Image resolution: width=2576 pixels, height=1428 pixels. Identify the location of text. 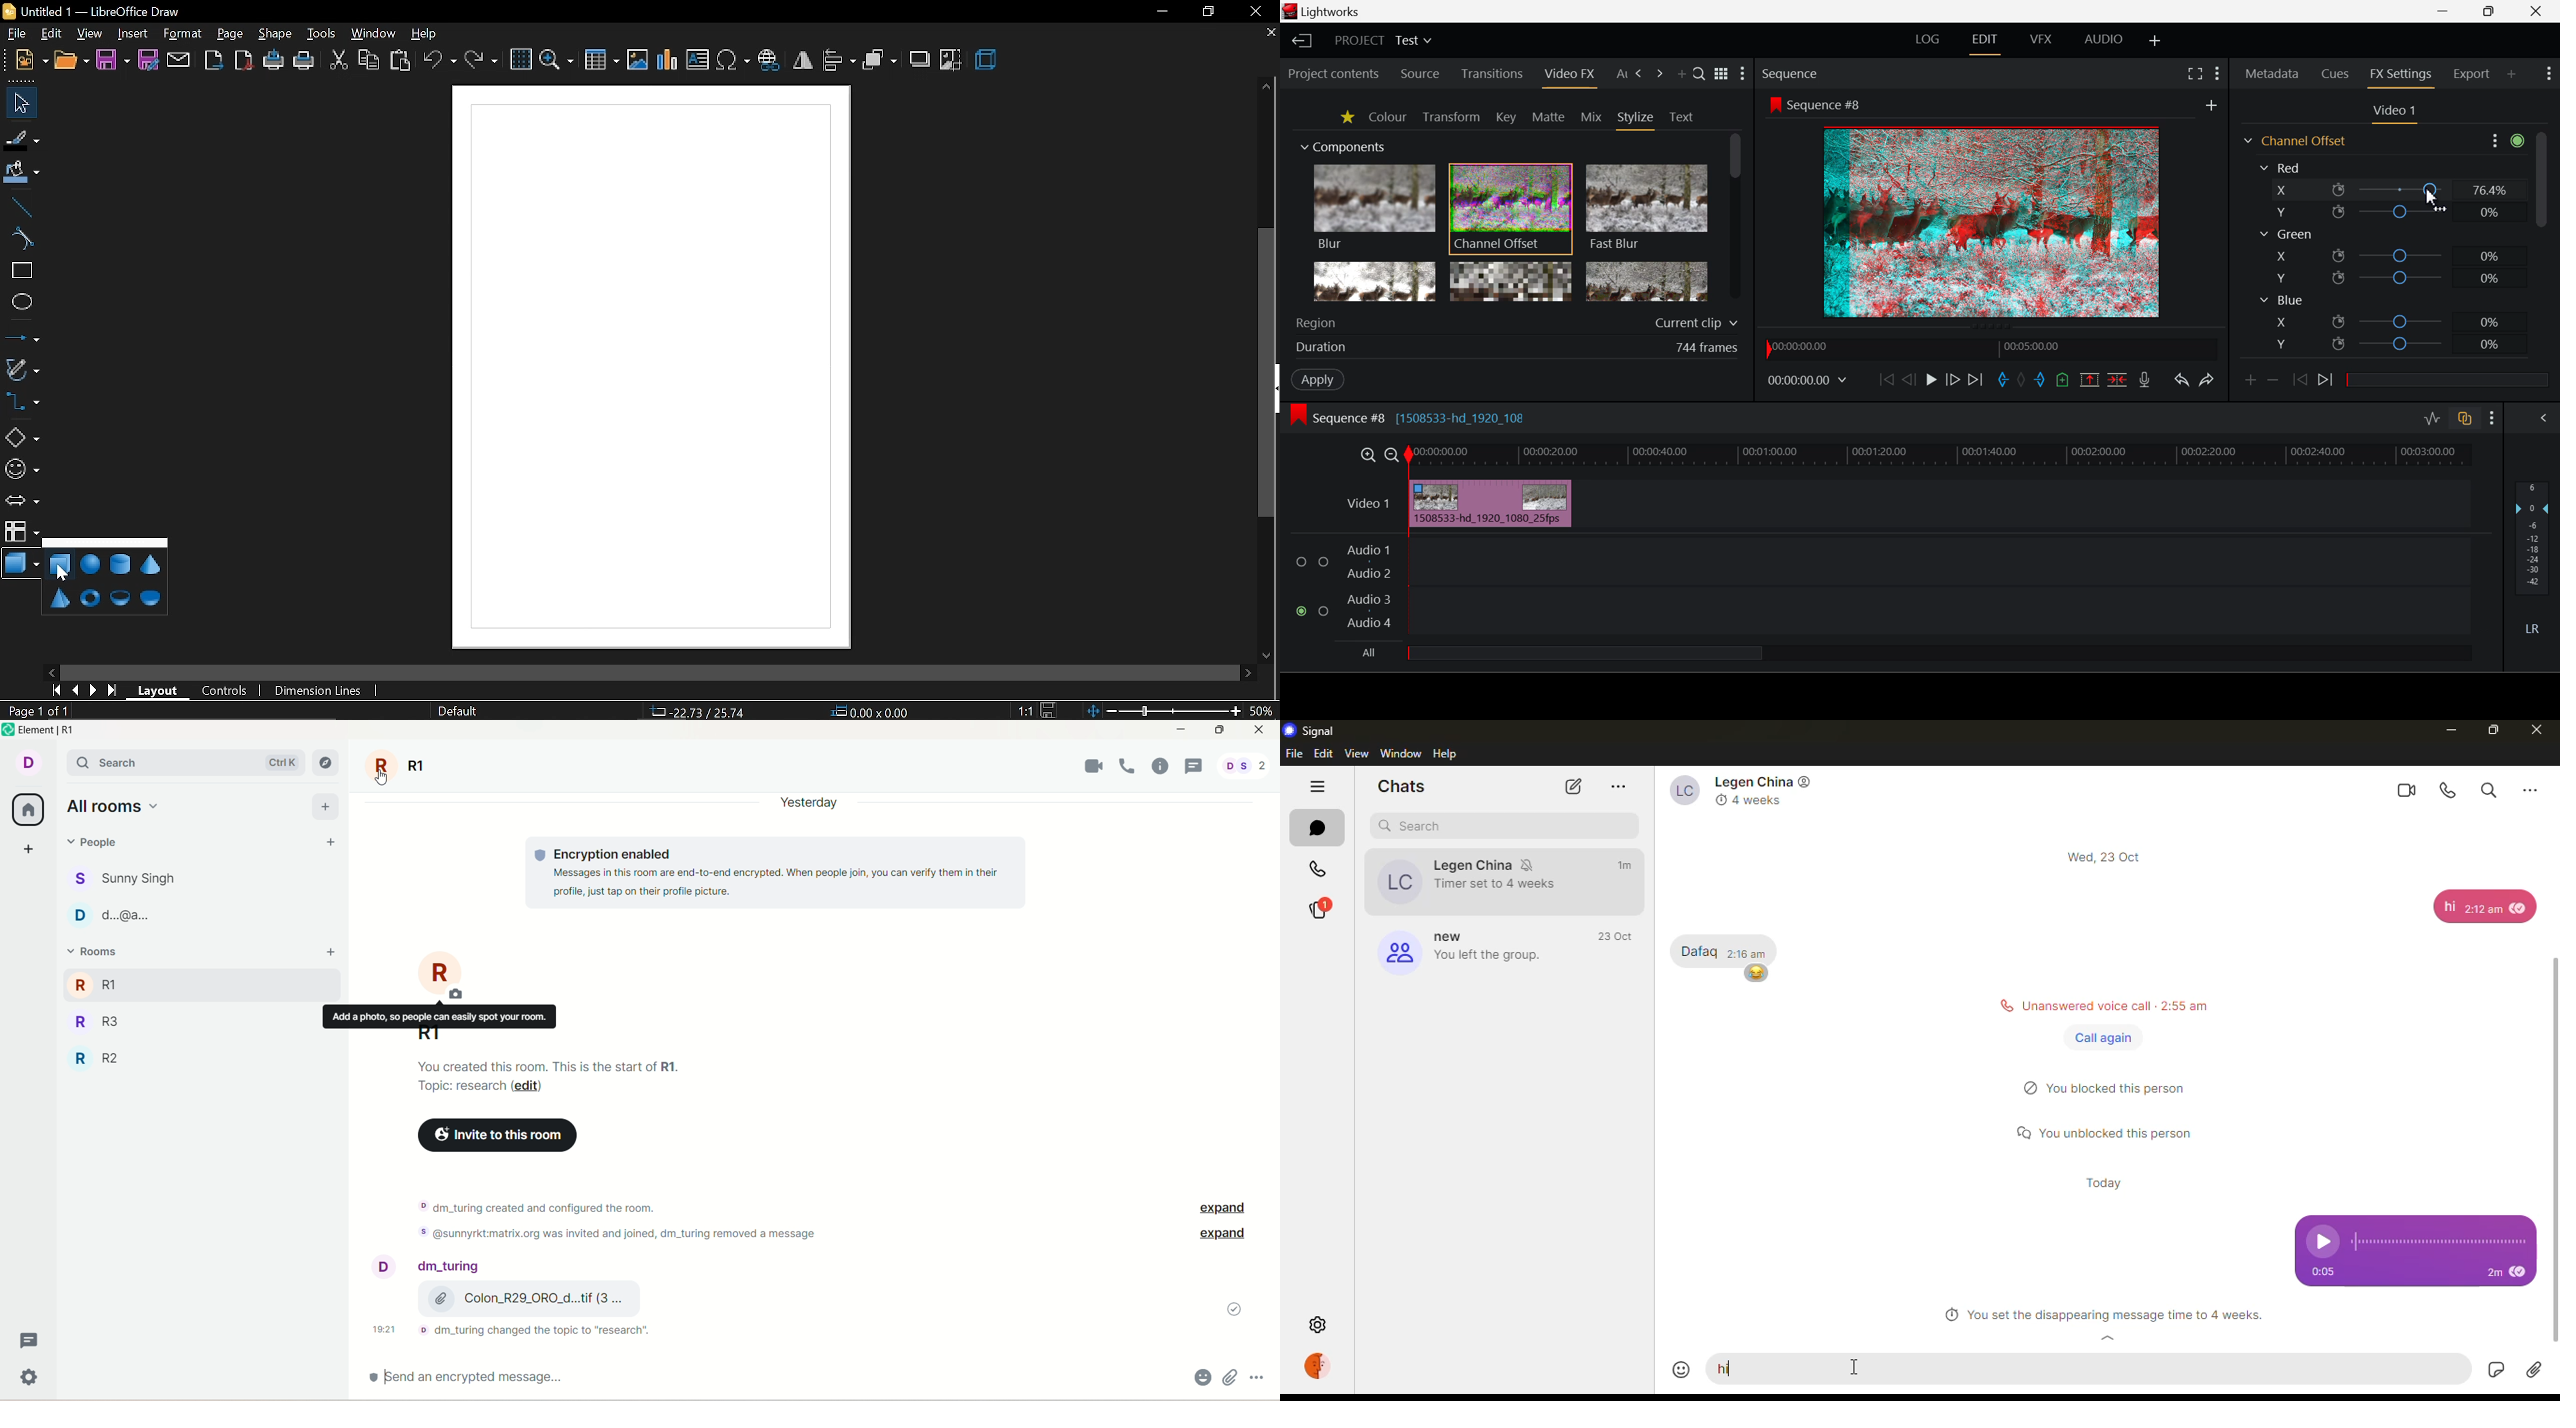
(509, 1311).